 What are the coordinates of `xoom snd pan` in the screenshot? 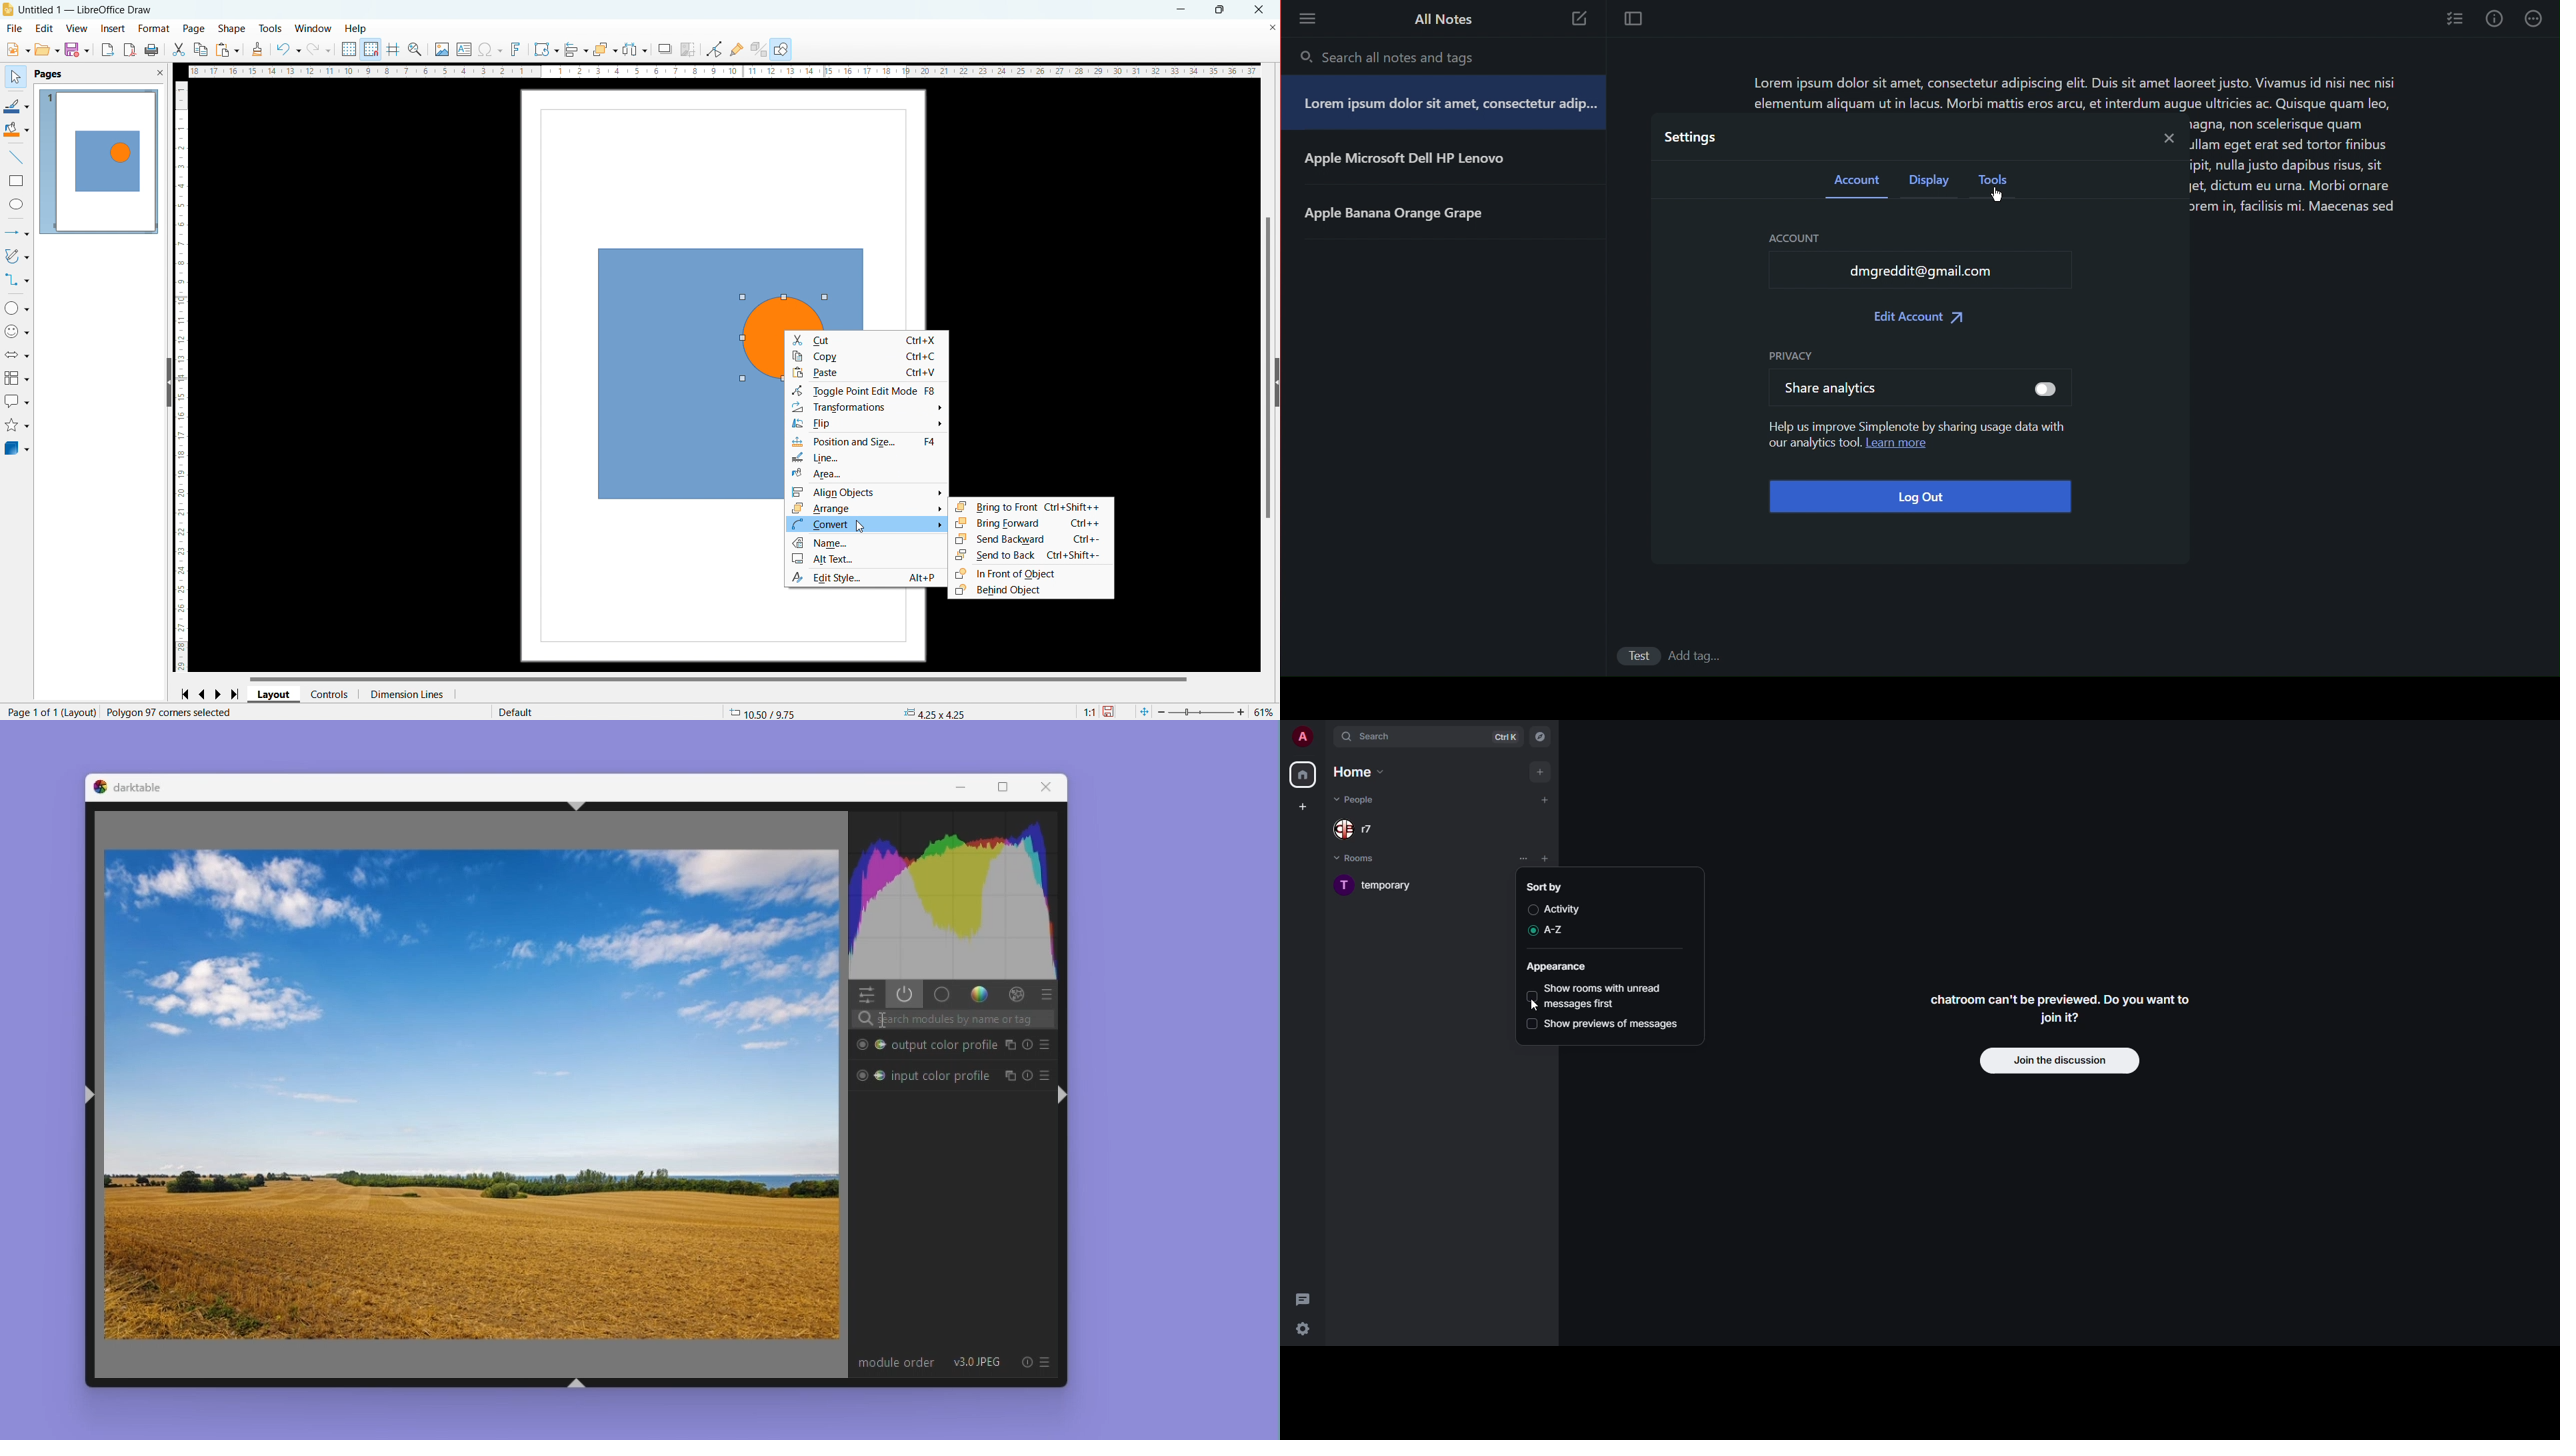 It's located at (414, 49).